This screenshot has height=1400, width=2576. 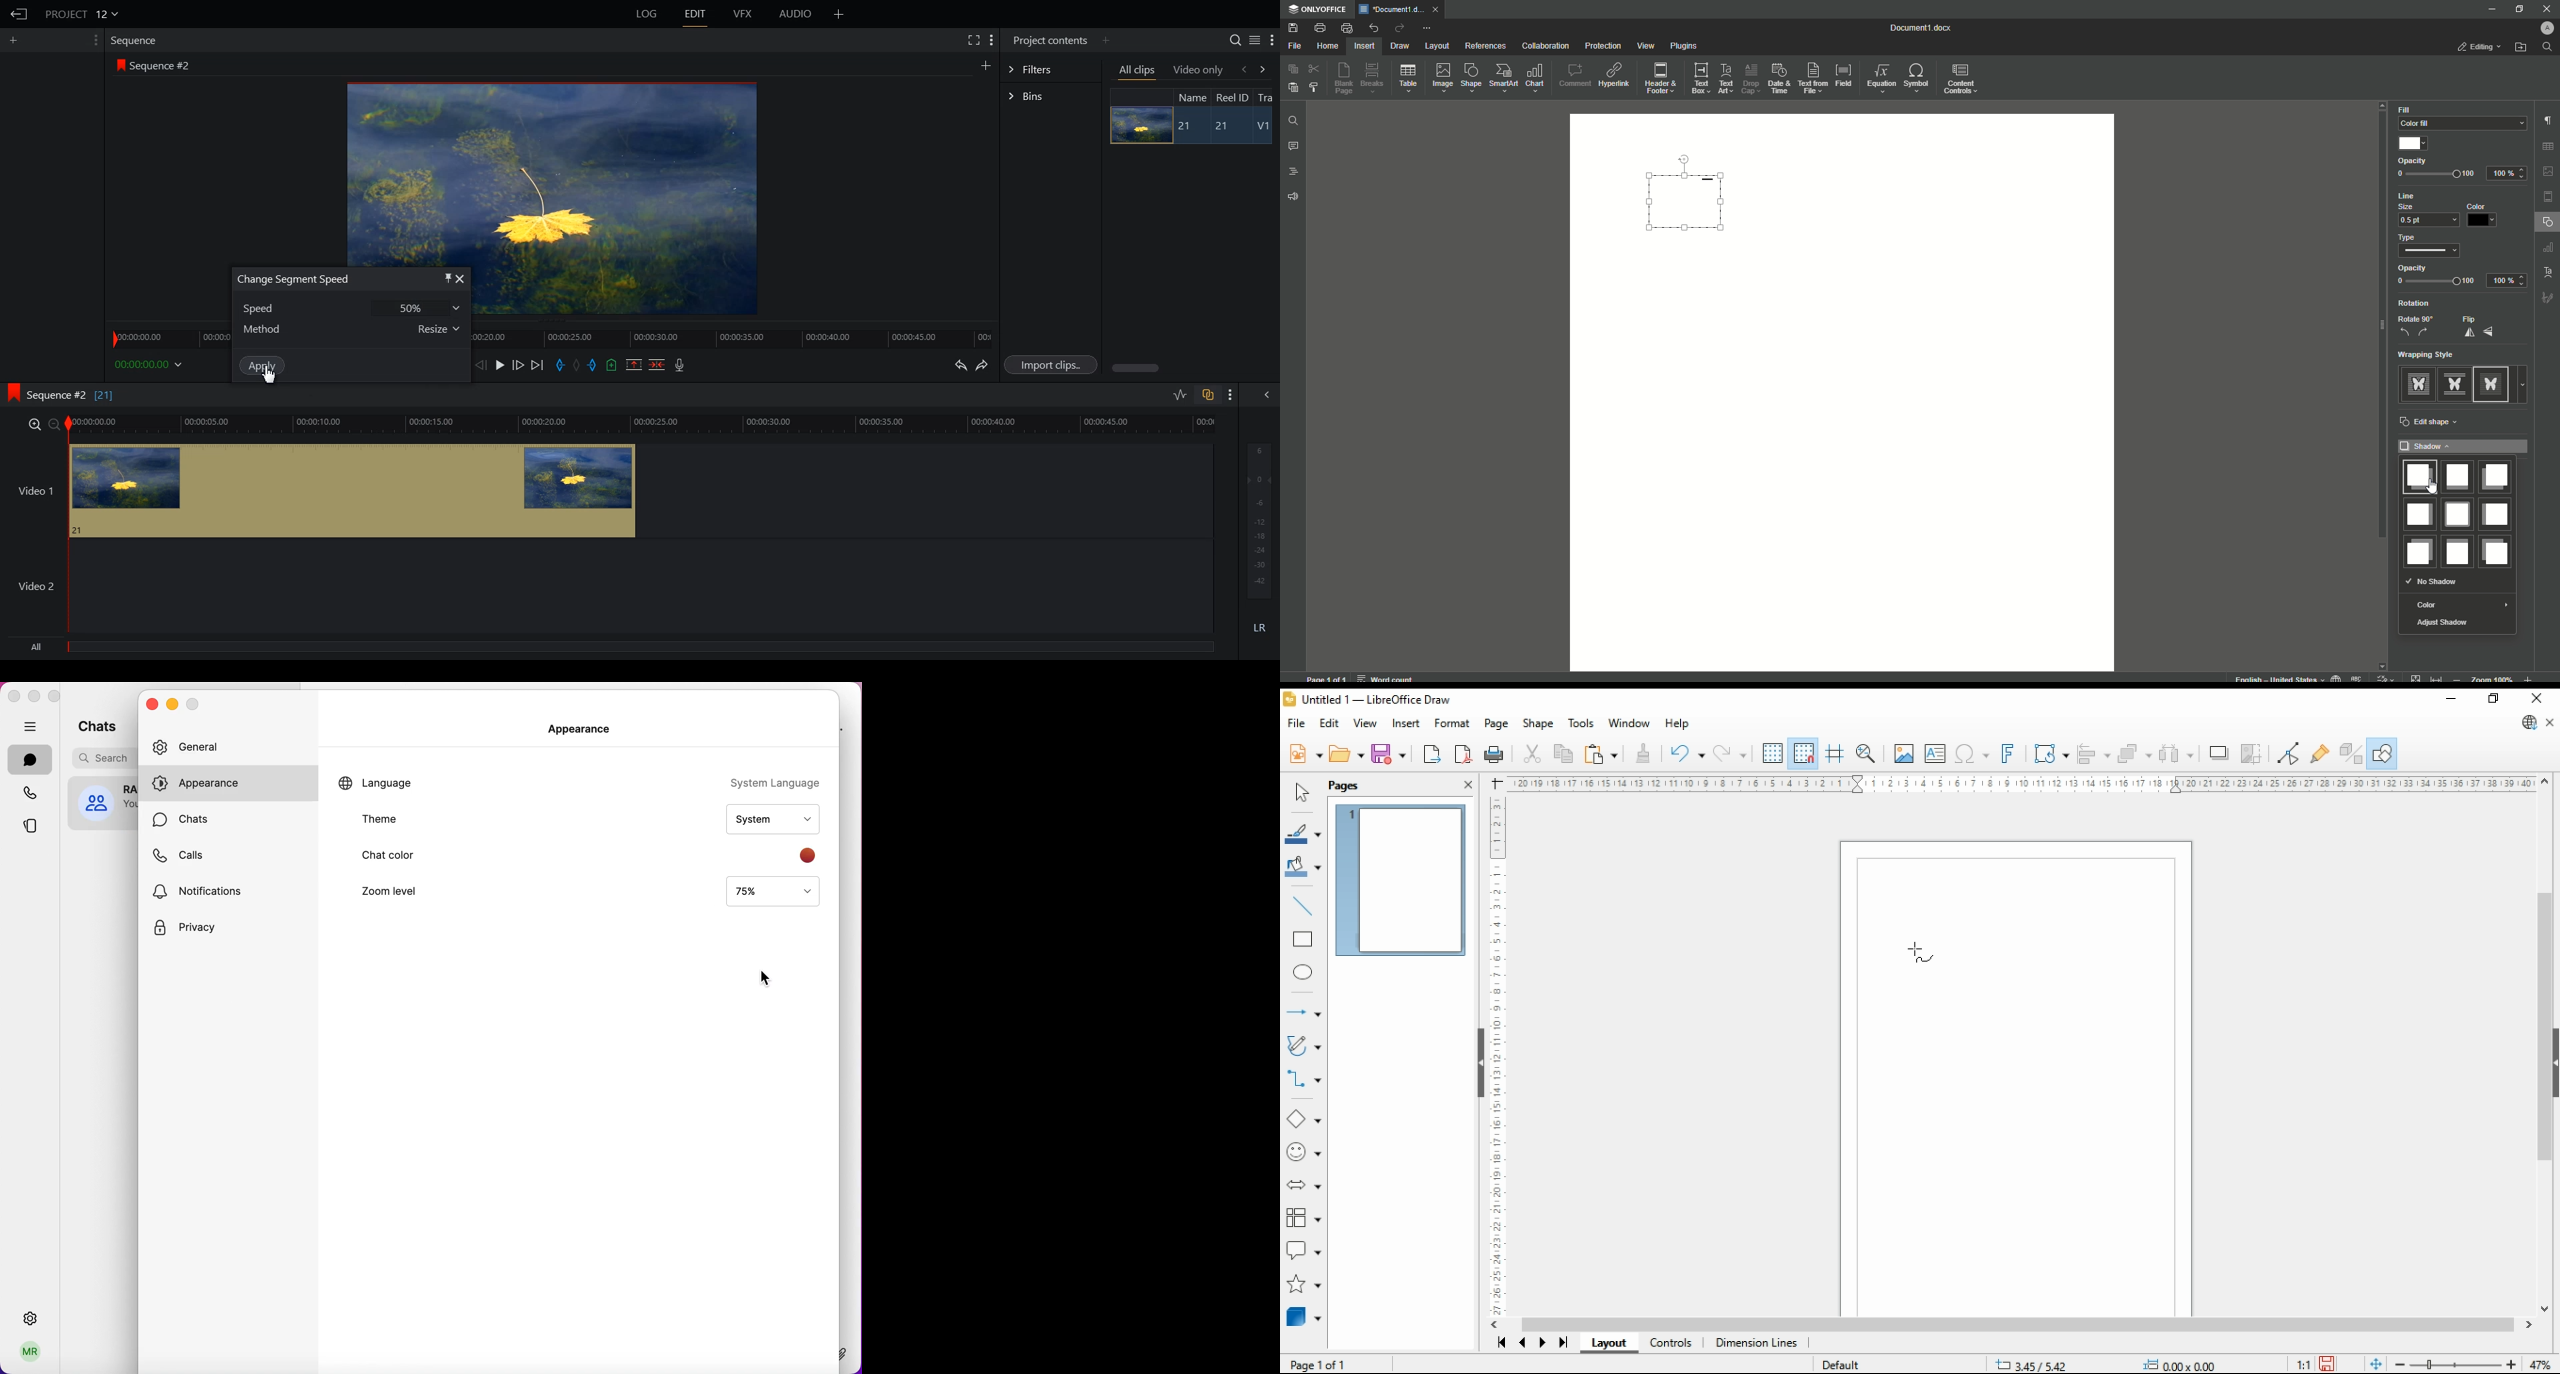 What do you see at coordinates (223, 783) in the screenshot?
I see `appearance` at bounding box center [223, 783].